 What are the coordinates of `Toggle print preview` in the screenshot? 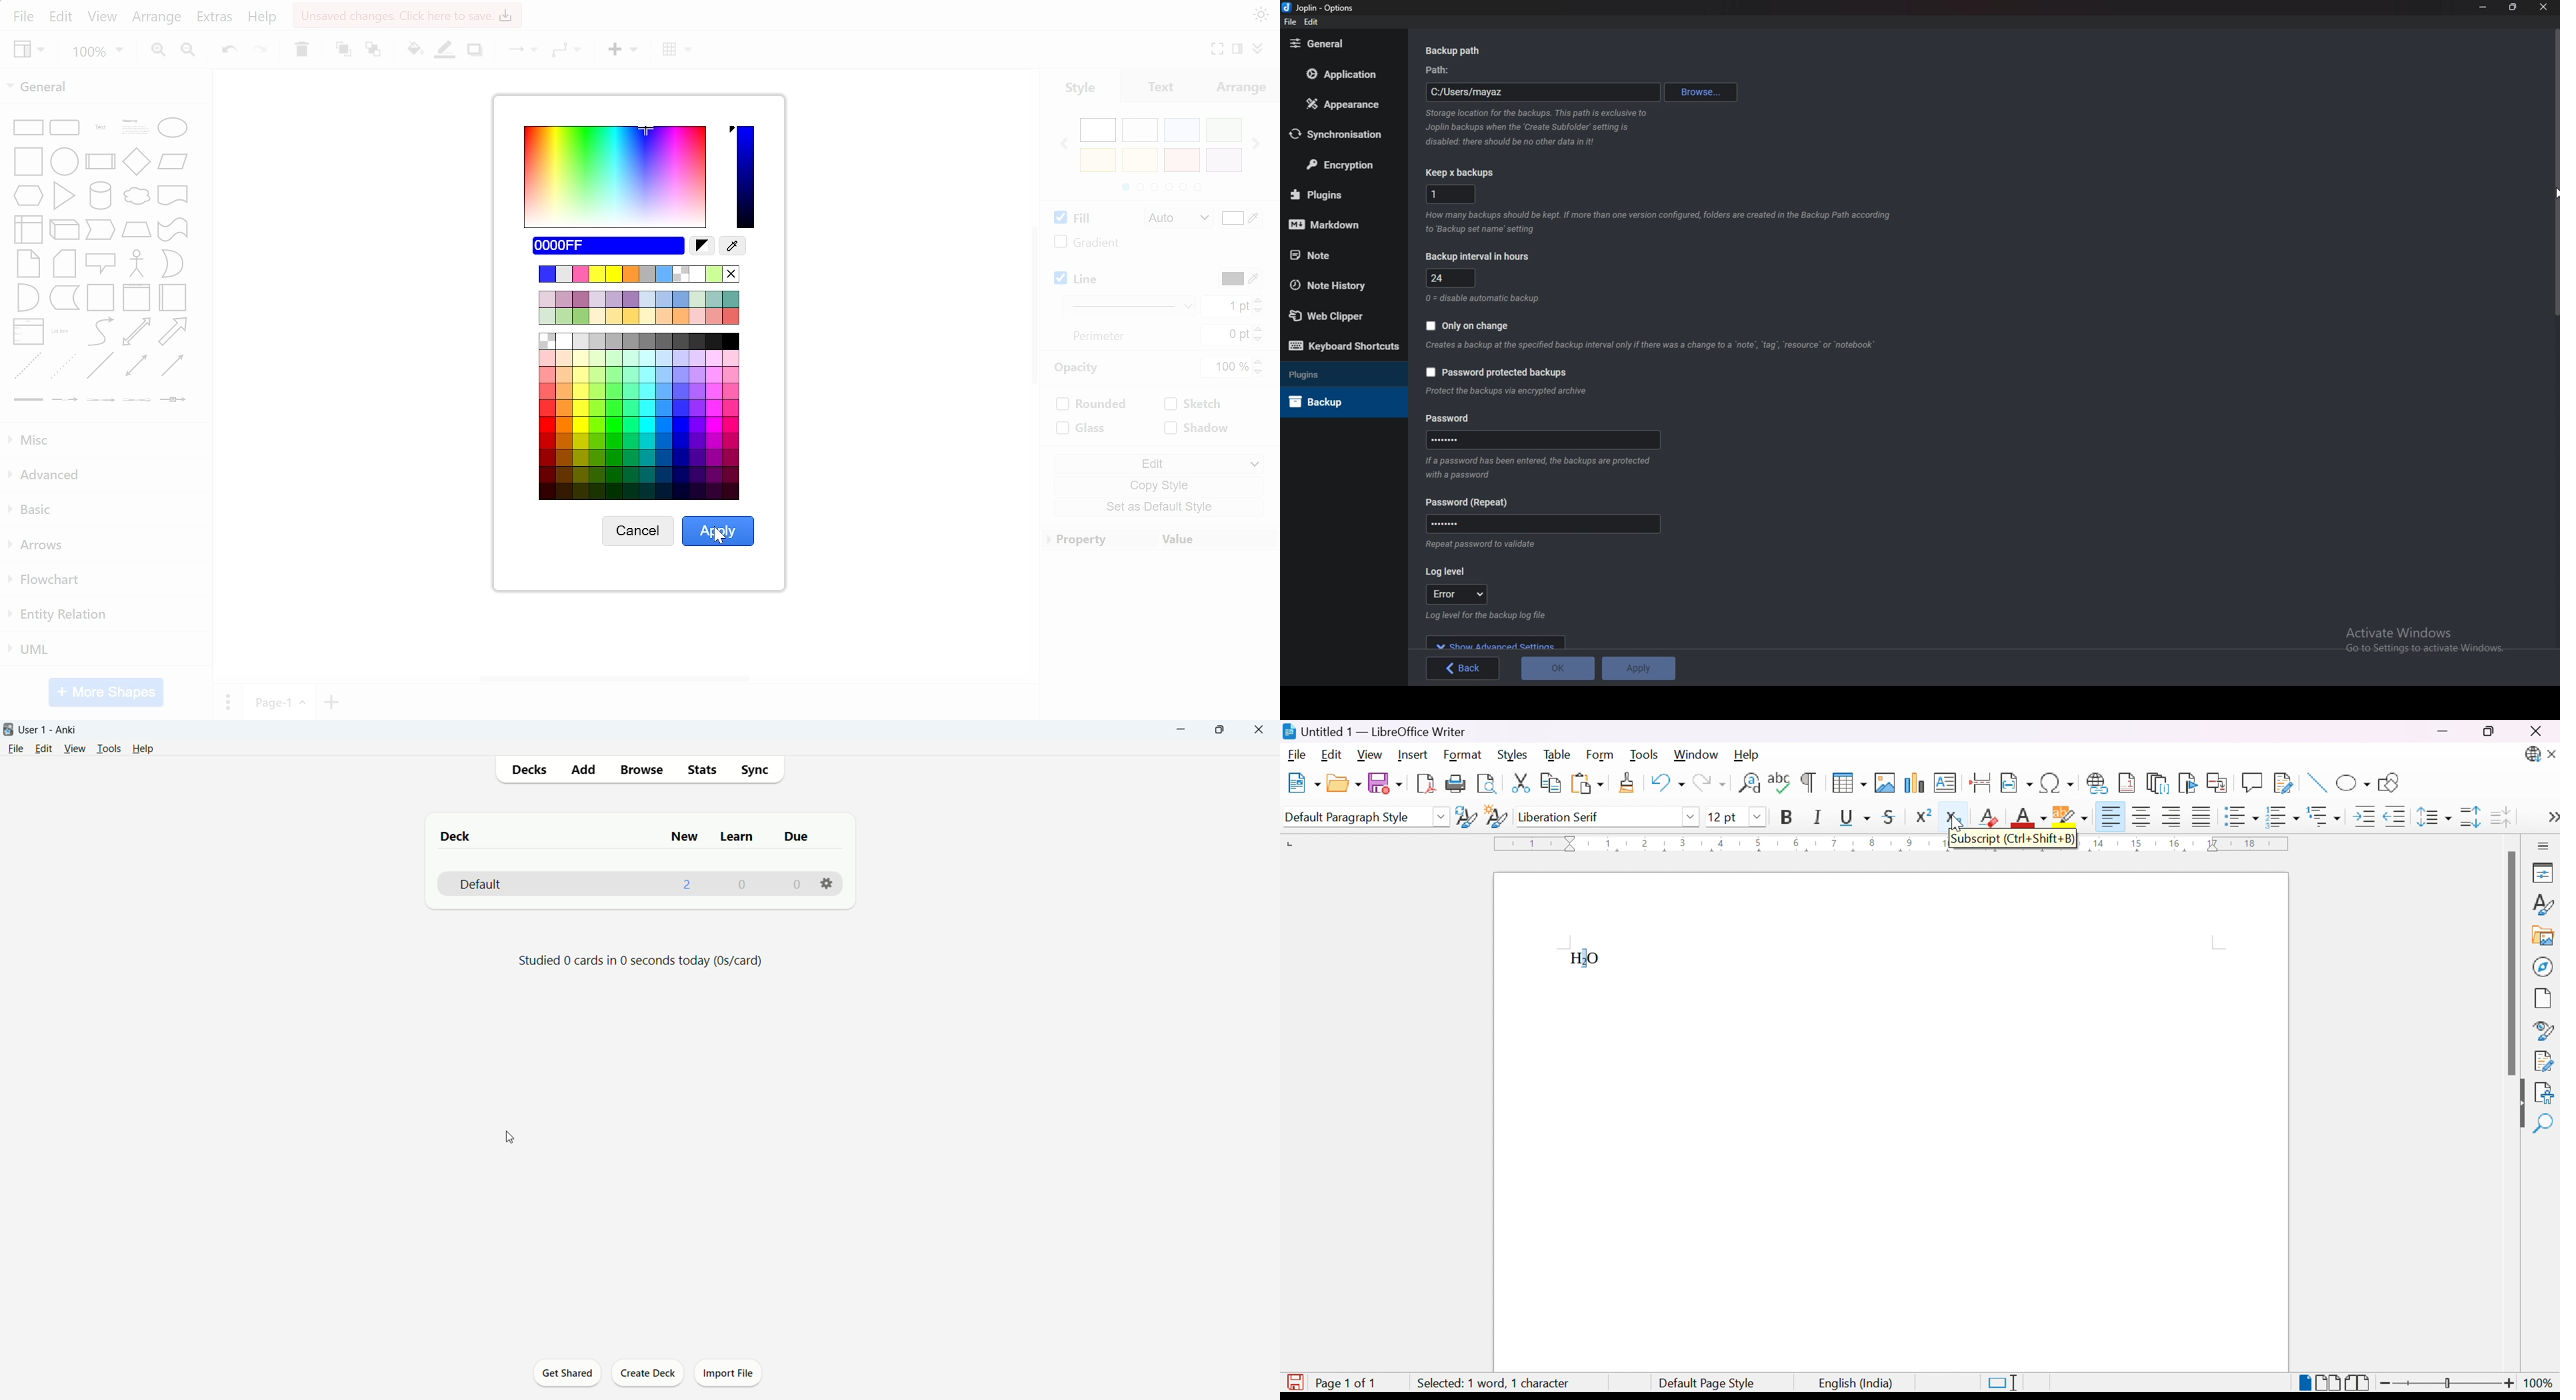 It's located at (1488, 784).